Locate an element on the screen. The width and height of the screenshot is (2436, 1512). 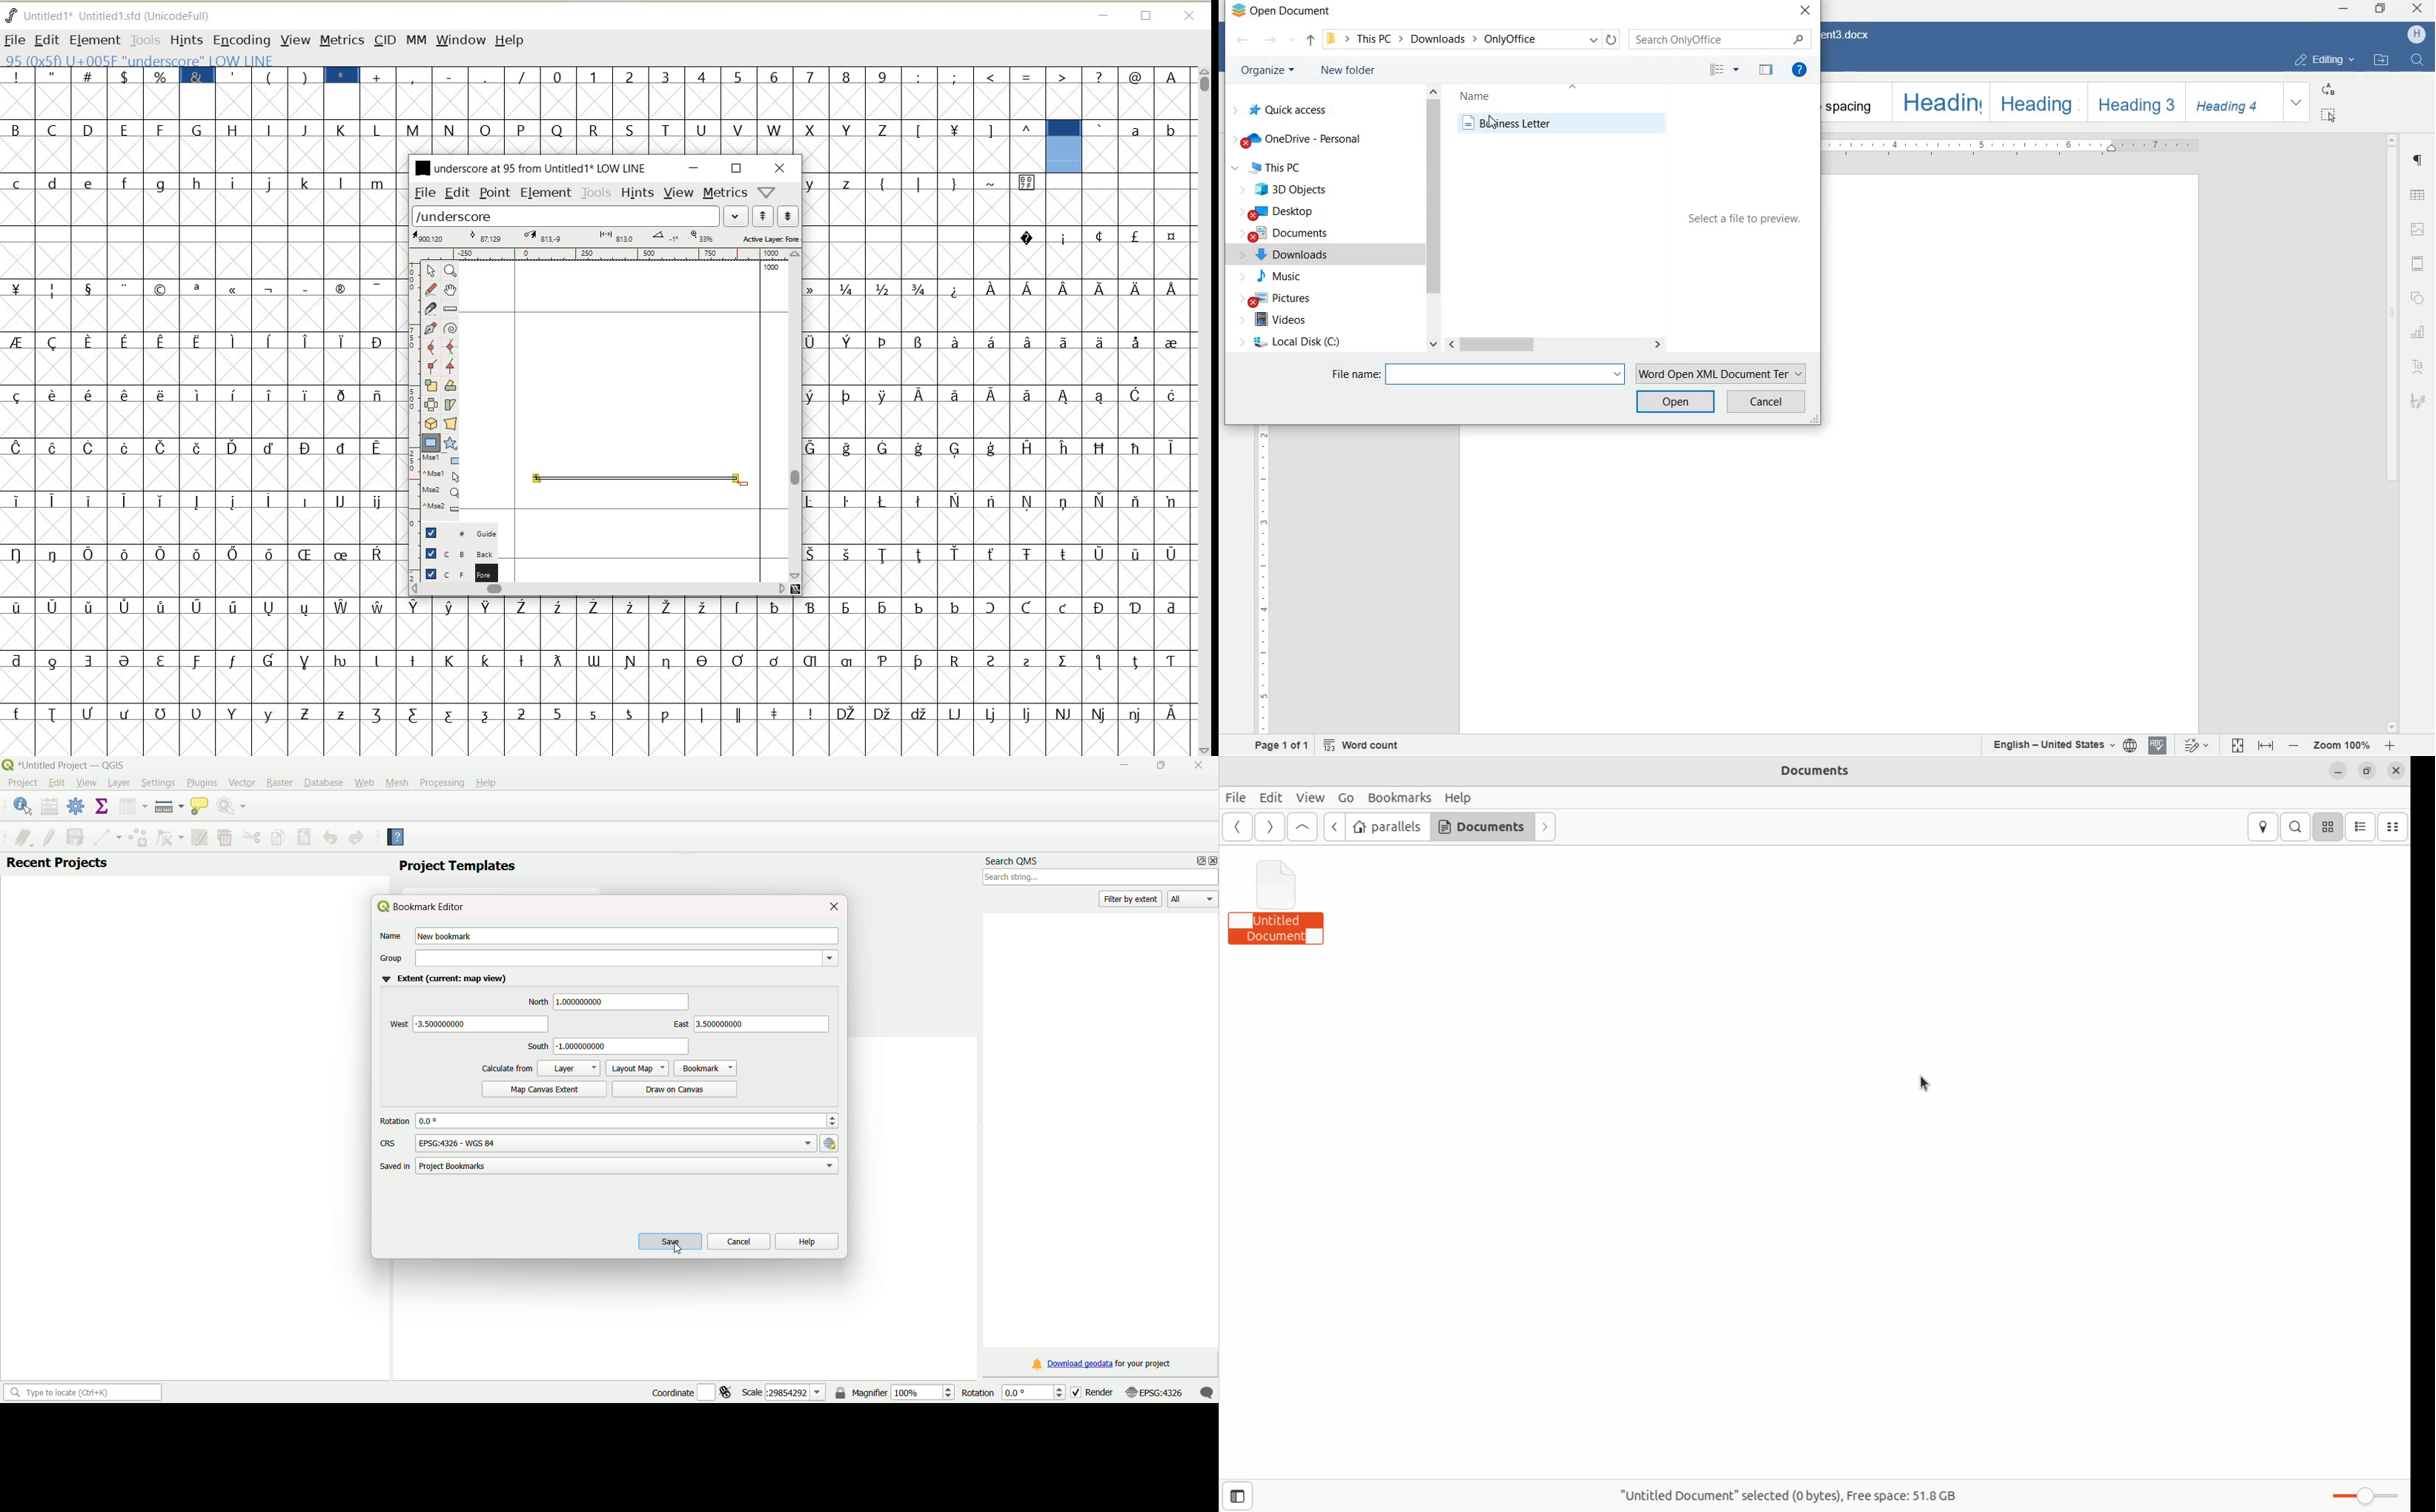
MINIMIZE is located at coordinates (1102, 13).